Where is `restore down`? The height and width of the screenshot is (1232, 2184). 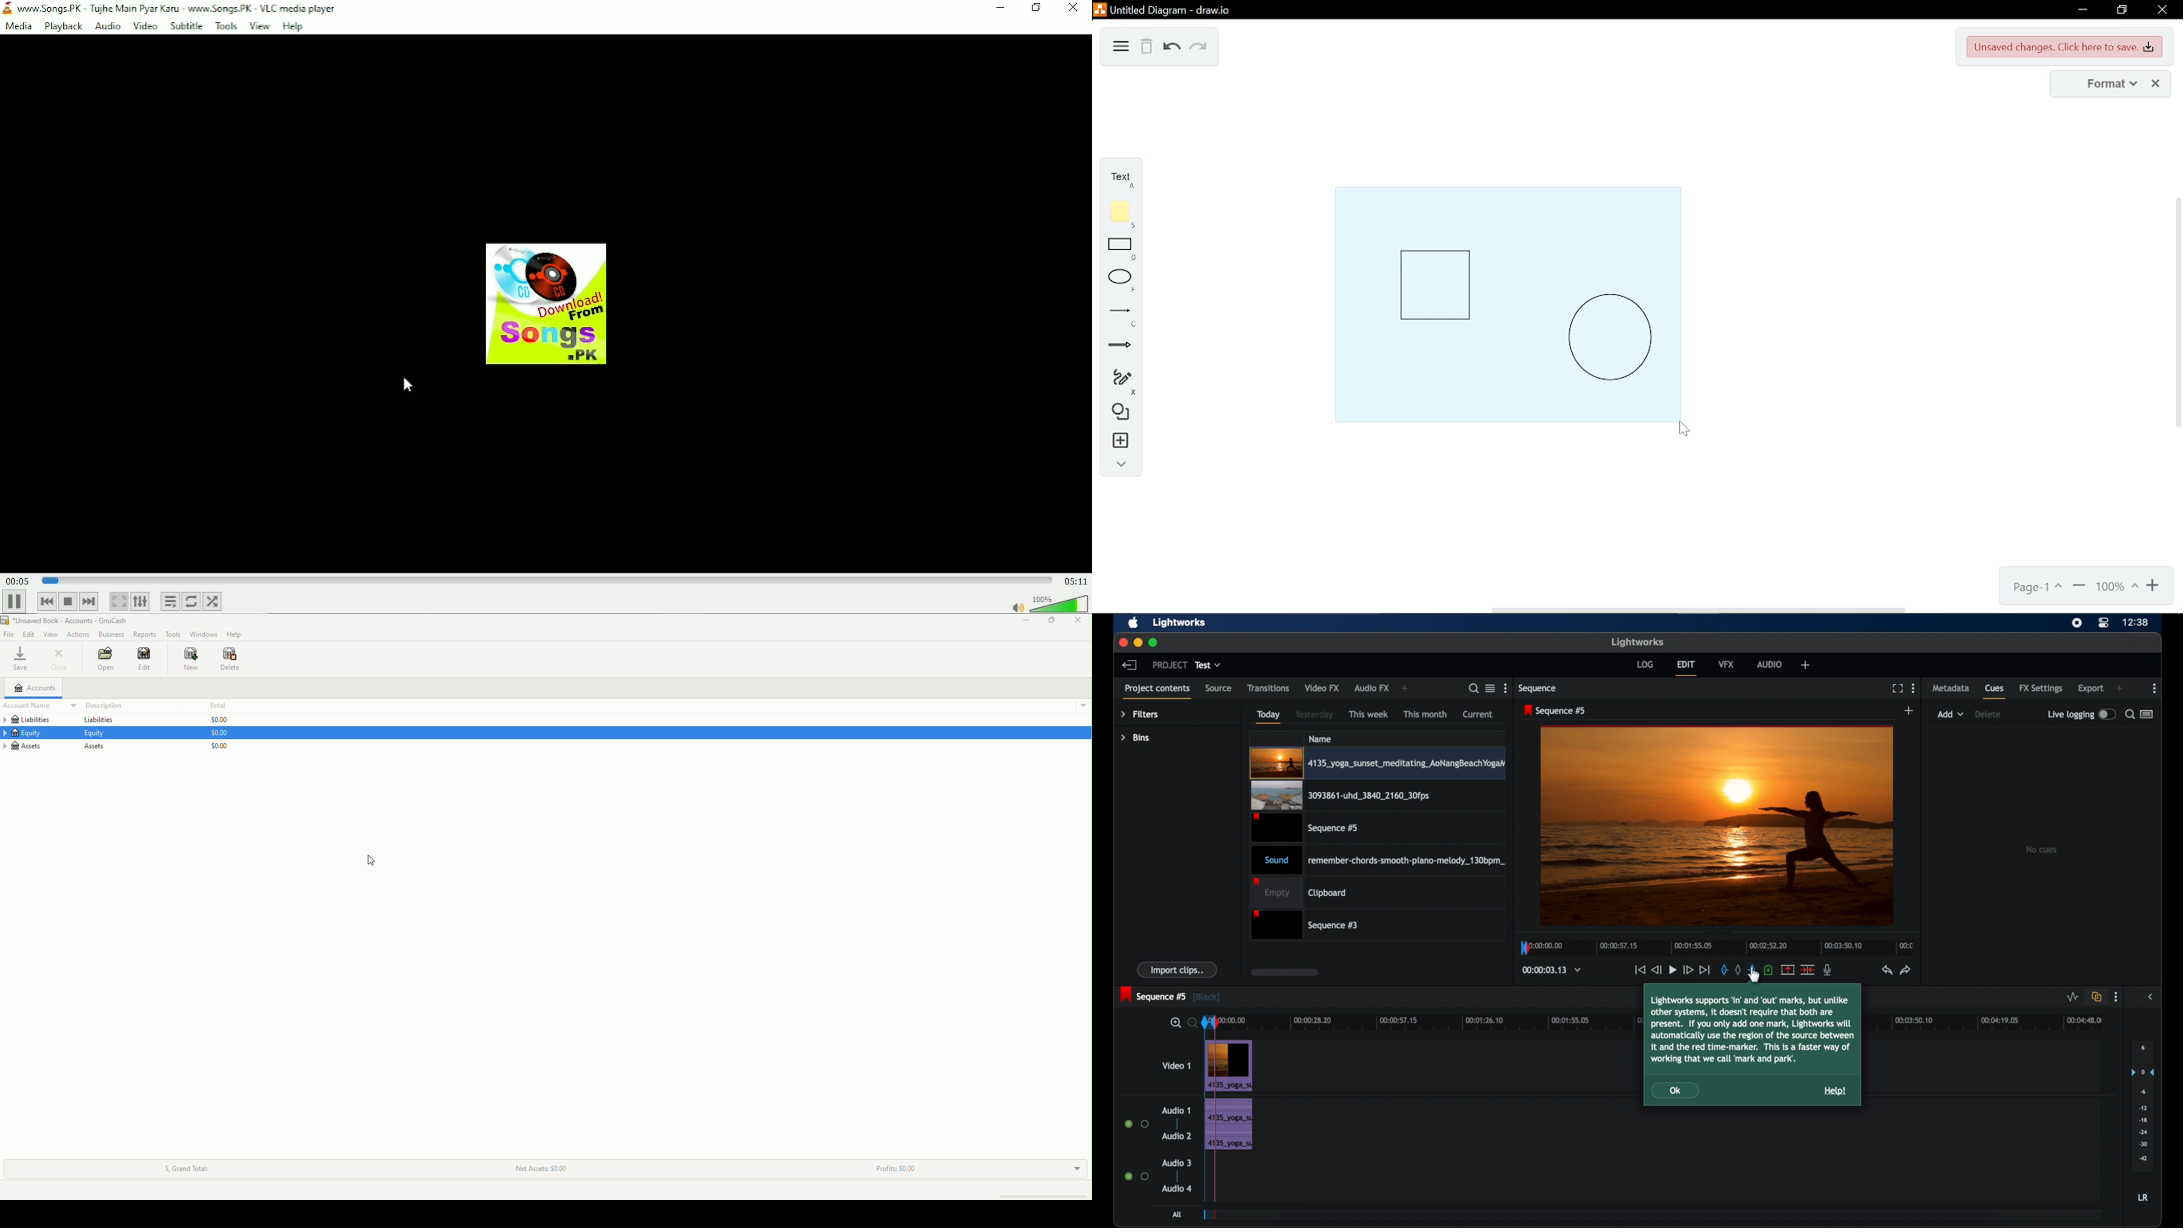 restore down is located at coordinates (2121, 11).